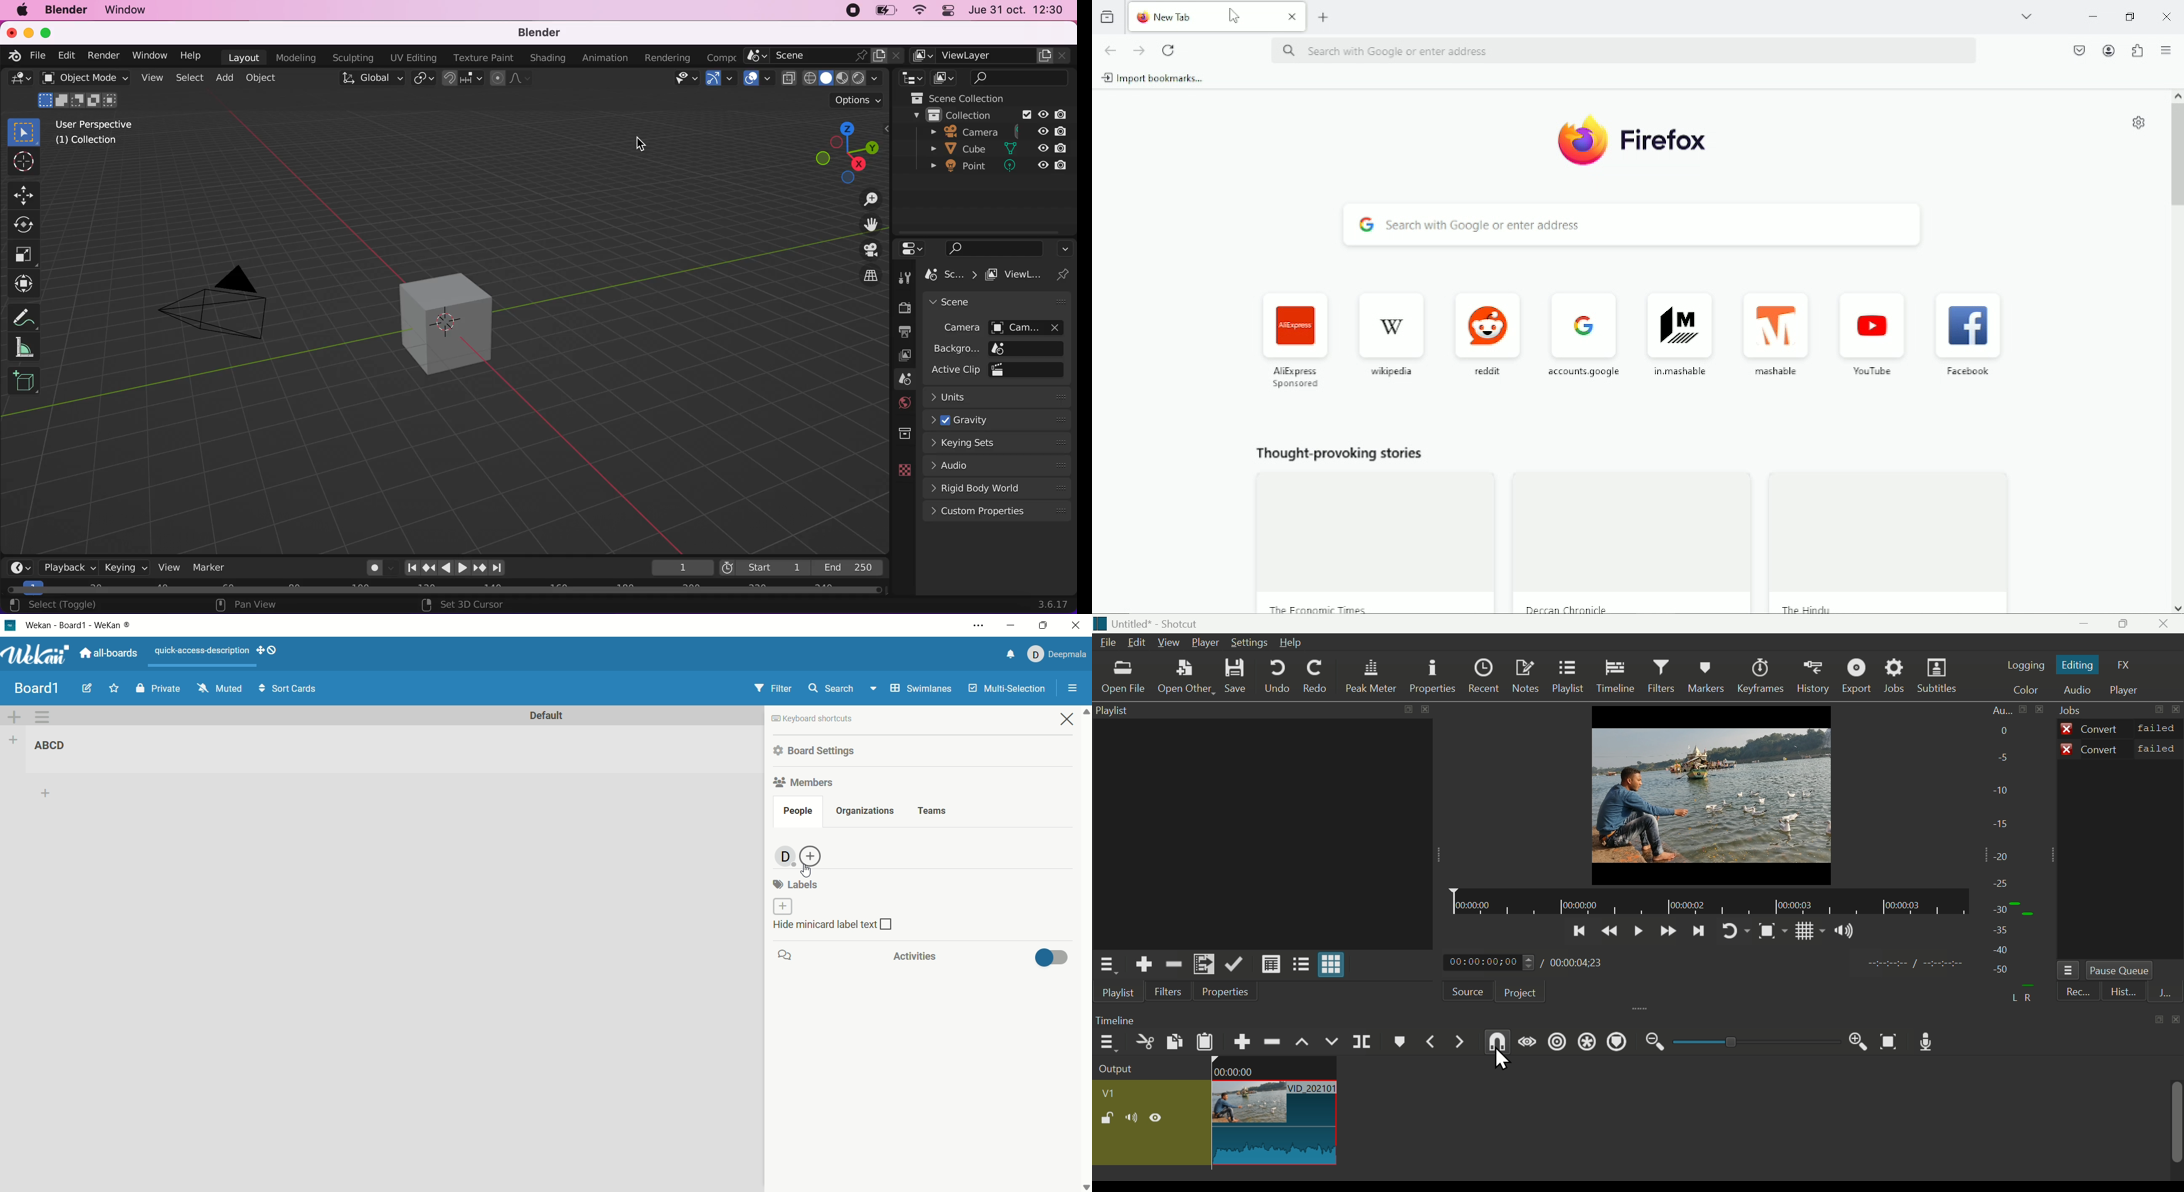 Image resolution: width=2184 pixels, height=1204 pixels. I want to click on Go back, so click(1110, 50).